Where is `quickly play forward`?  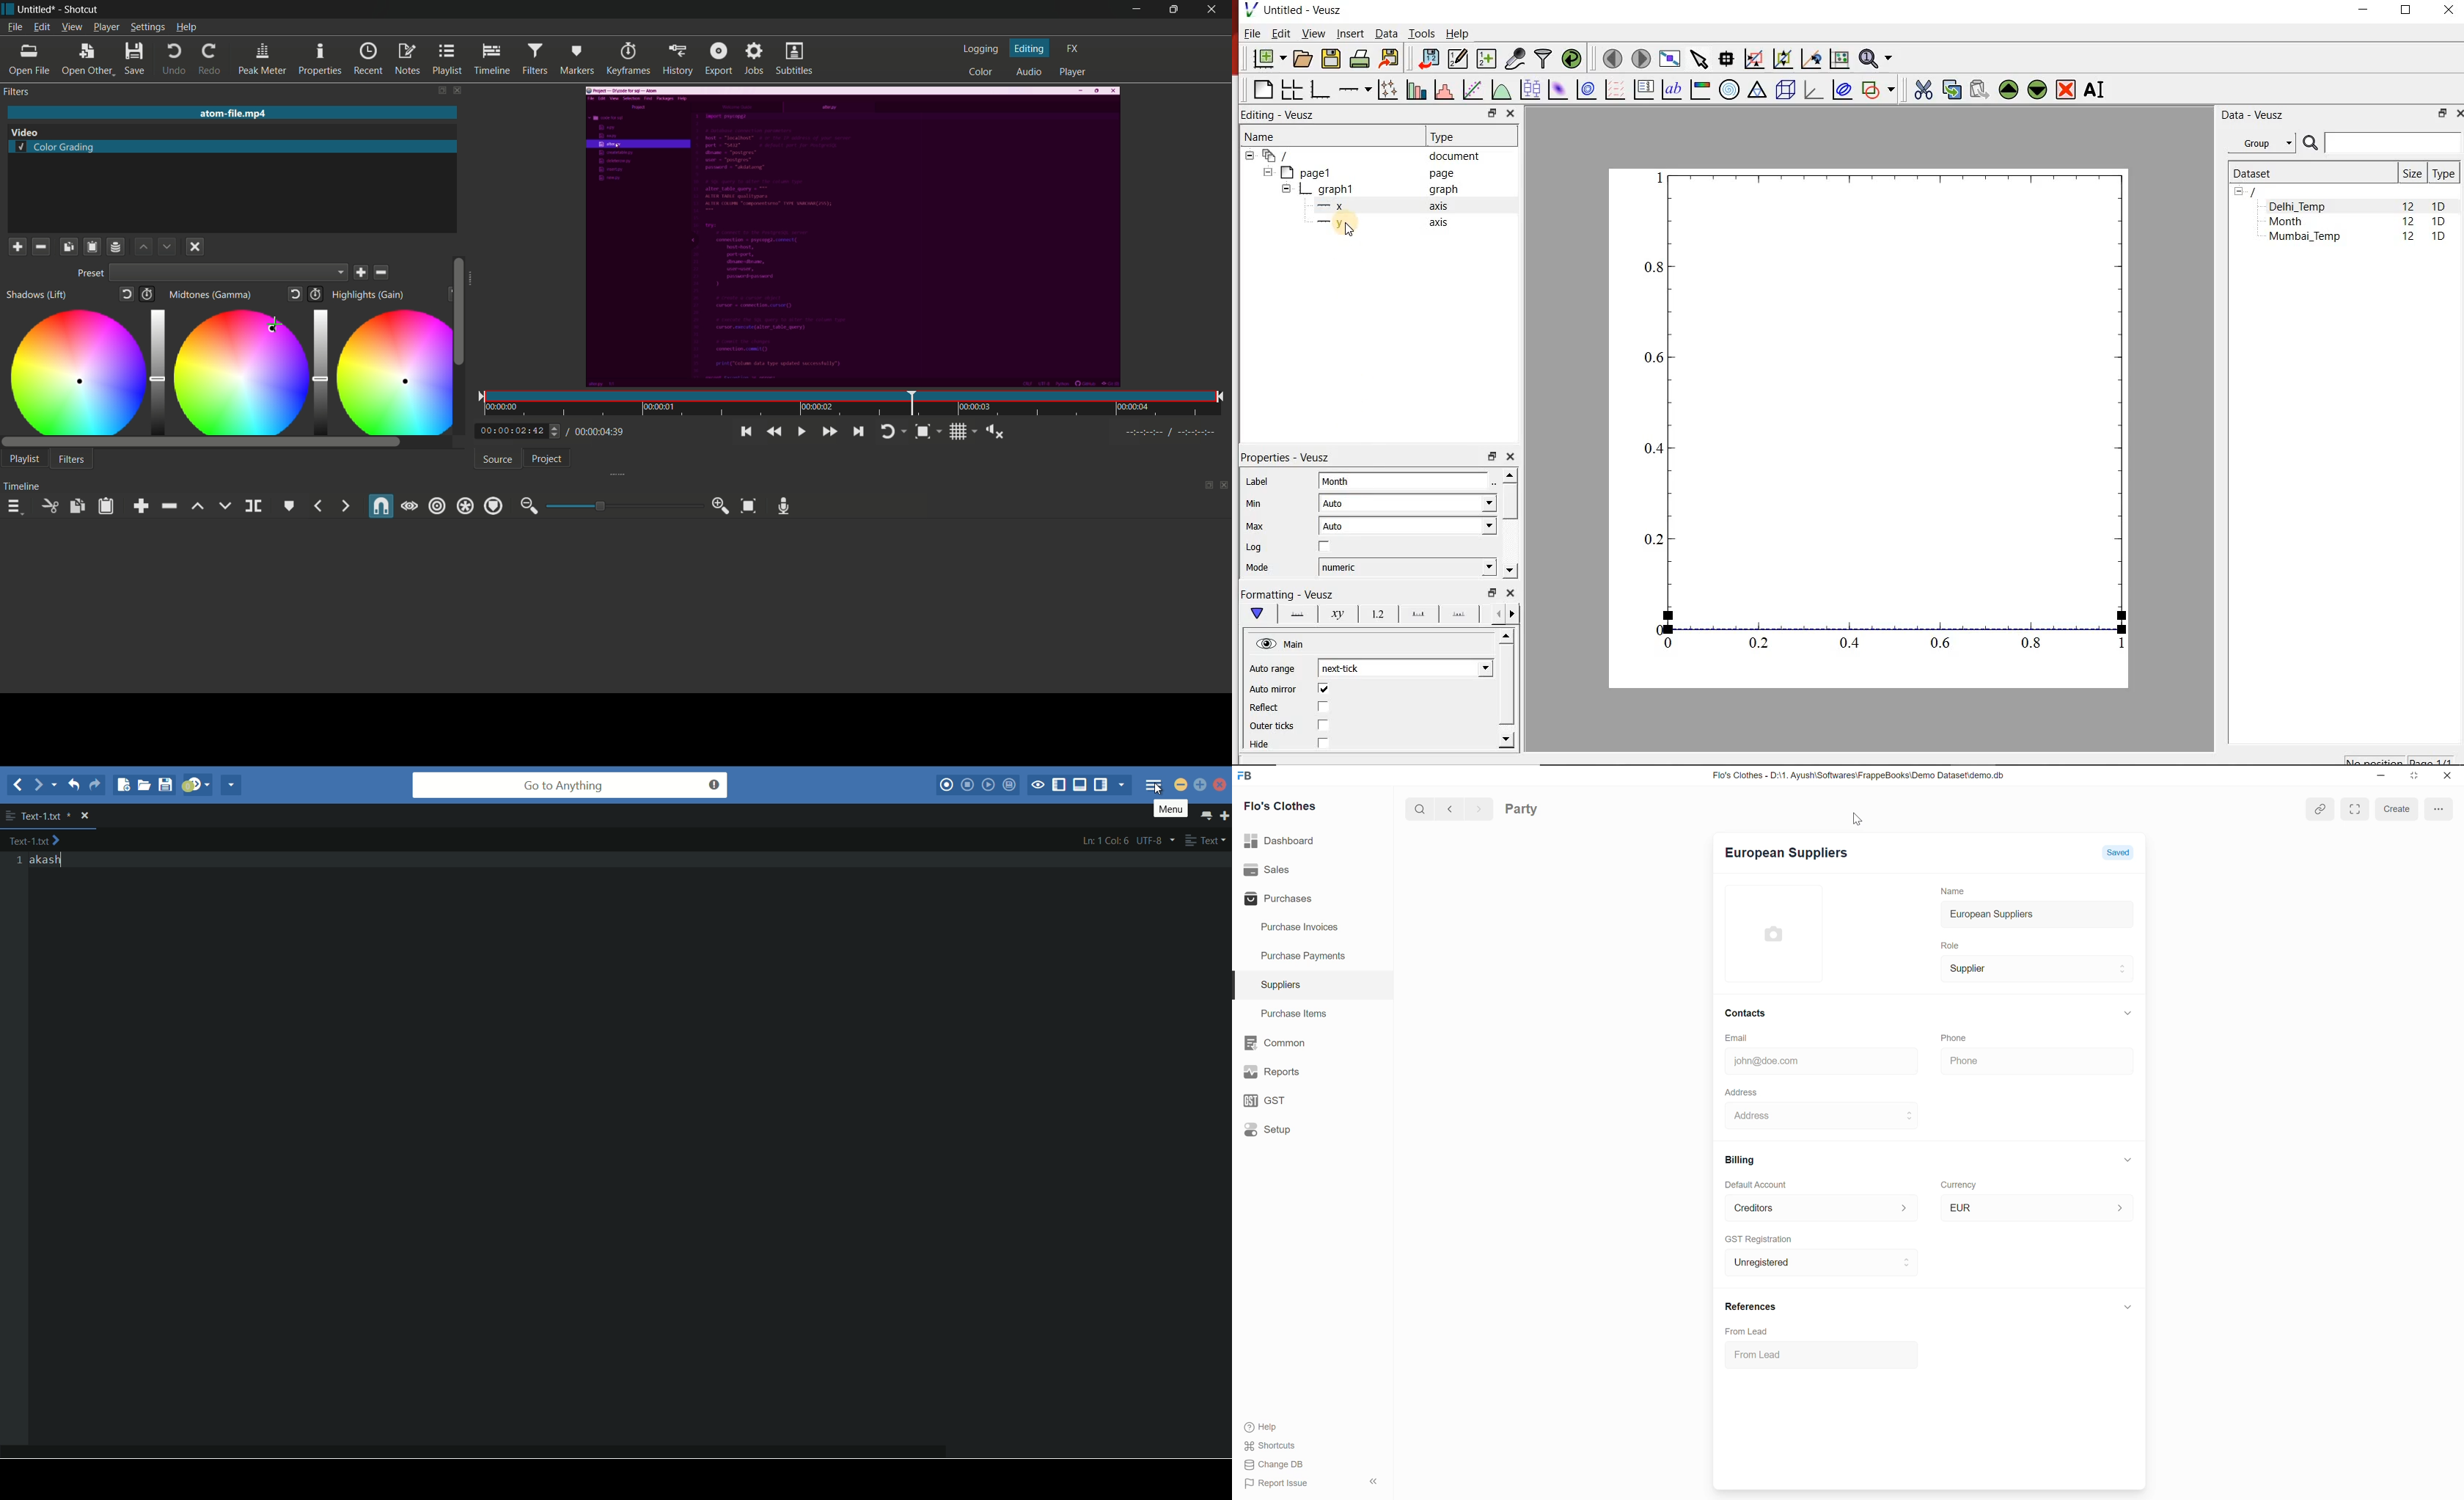 quickly play forward is located at coordinates (830, 431).